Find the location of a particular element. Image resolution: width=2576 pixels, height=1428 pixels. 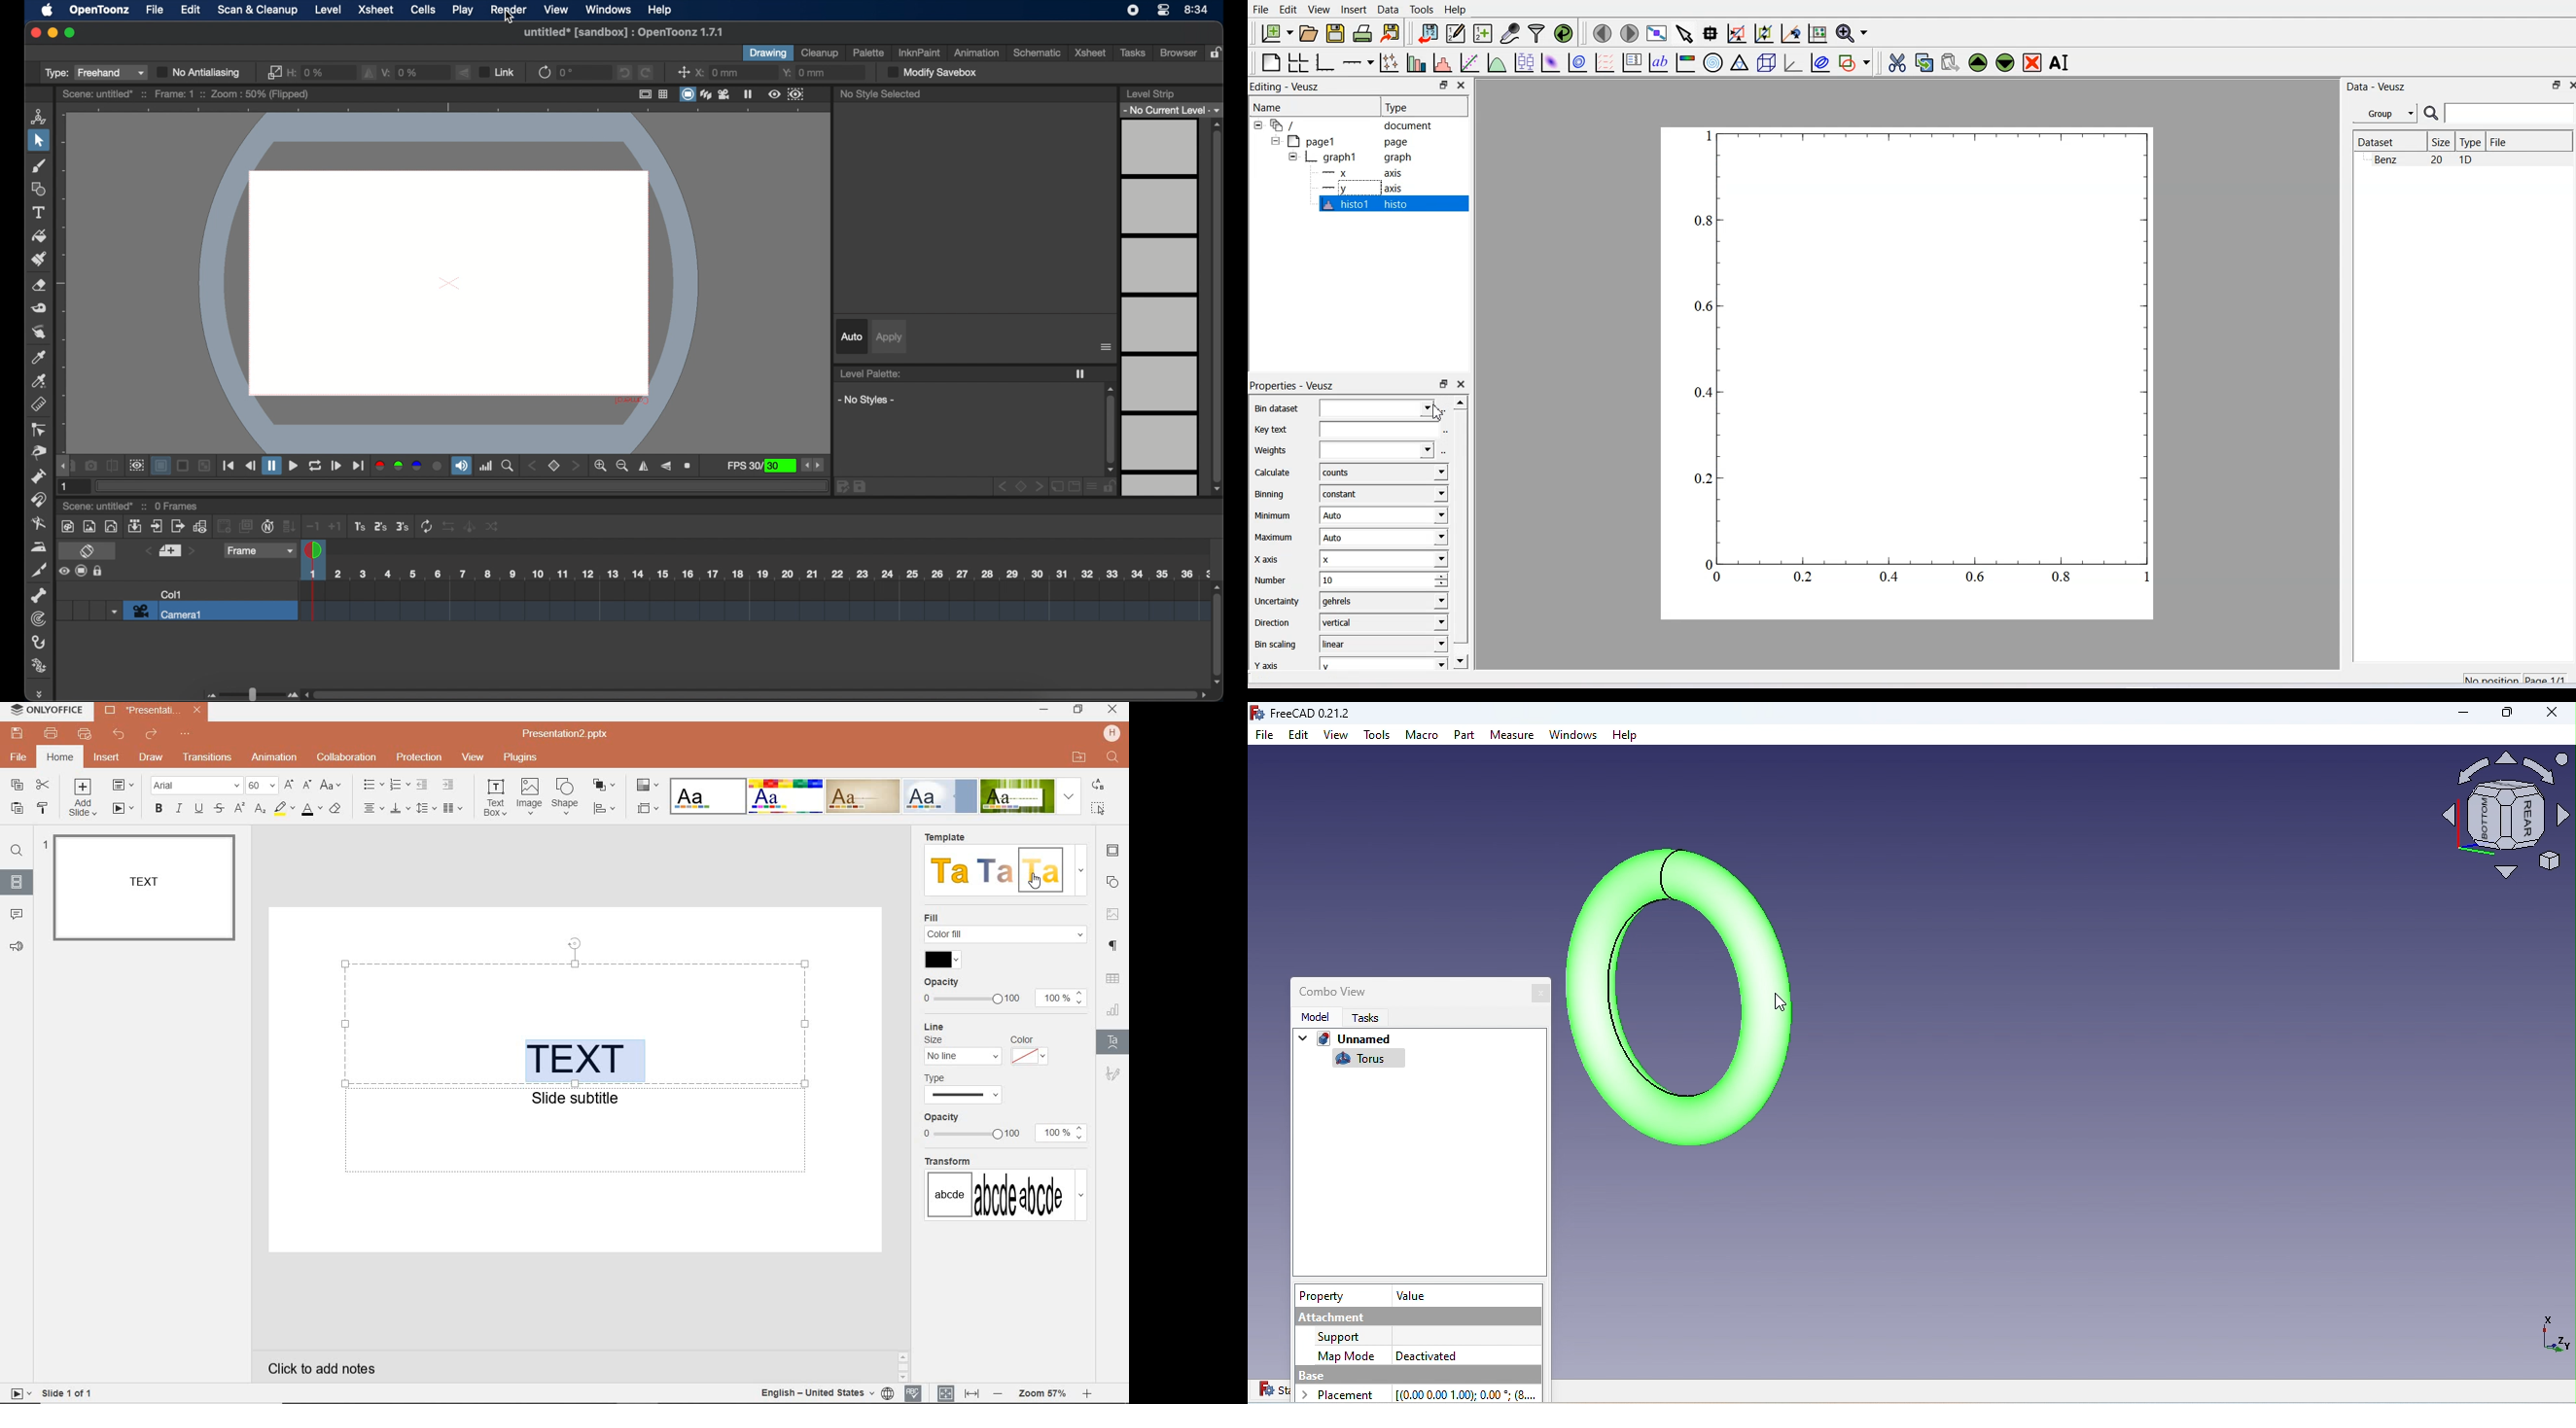

STRIKE THROUGH is located at coordinates (221, 808).